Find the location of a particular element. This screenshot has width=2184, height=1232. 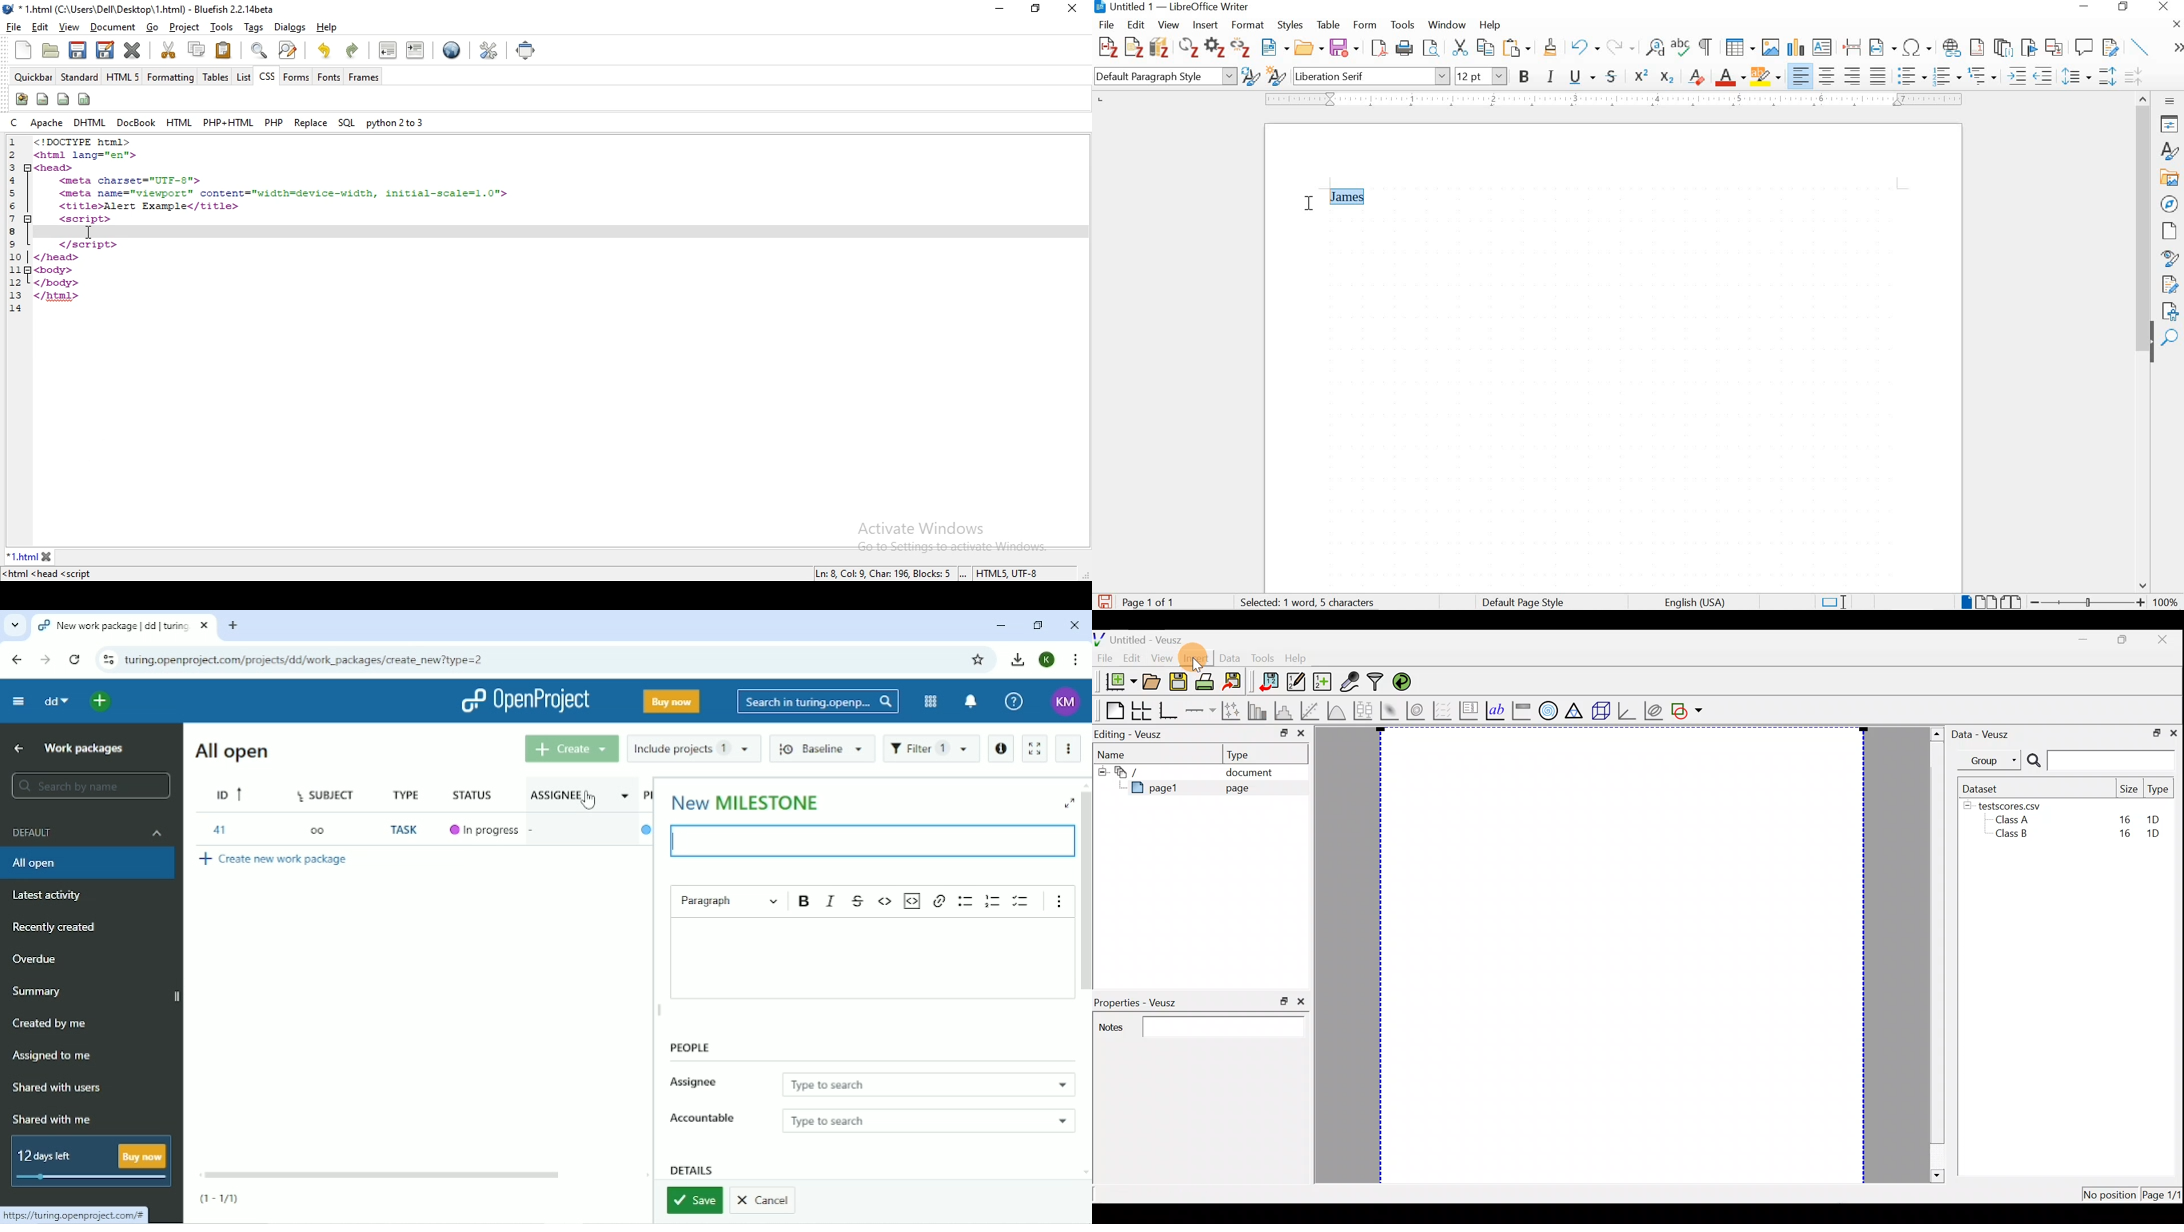

minimize is located at coordinates (998, 9).